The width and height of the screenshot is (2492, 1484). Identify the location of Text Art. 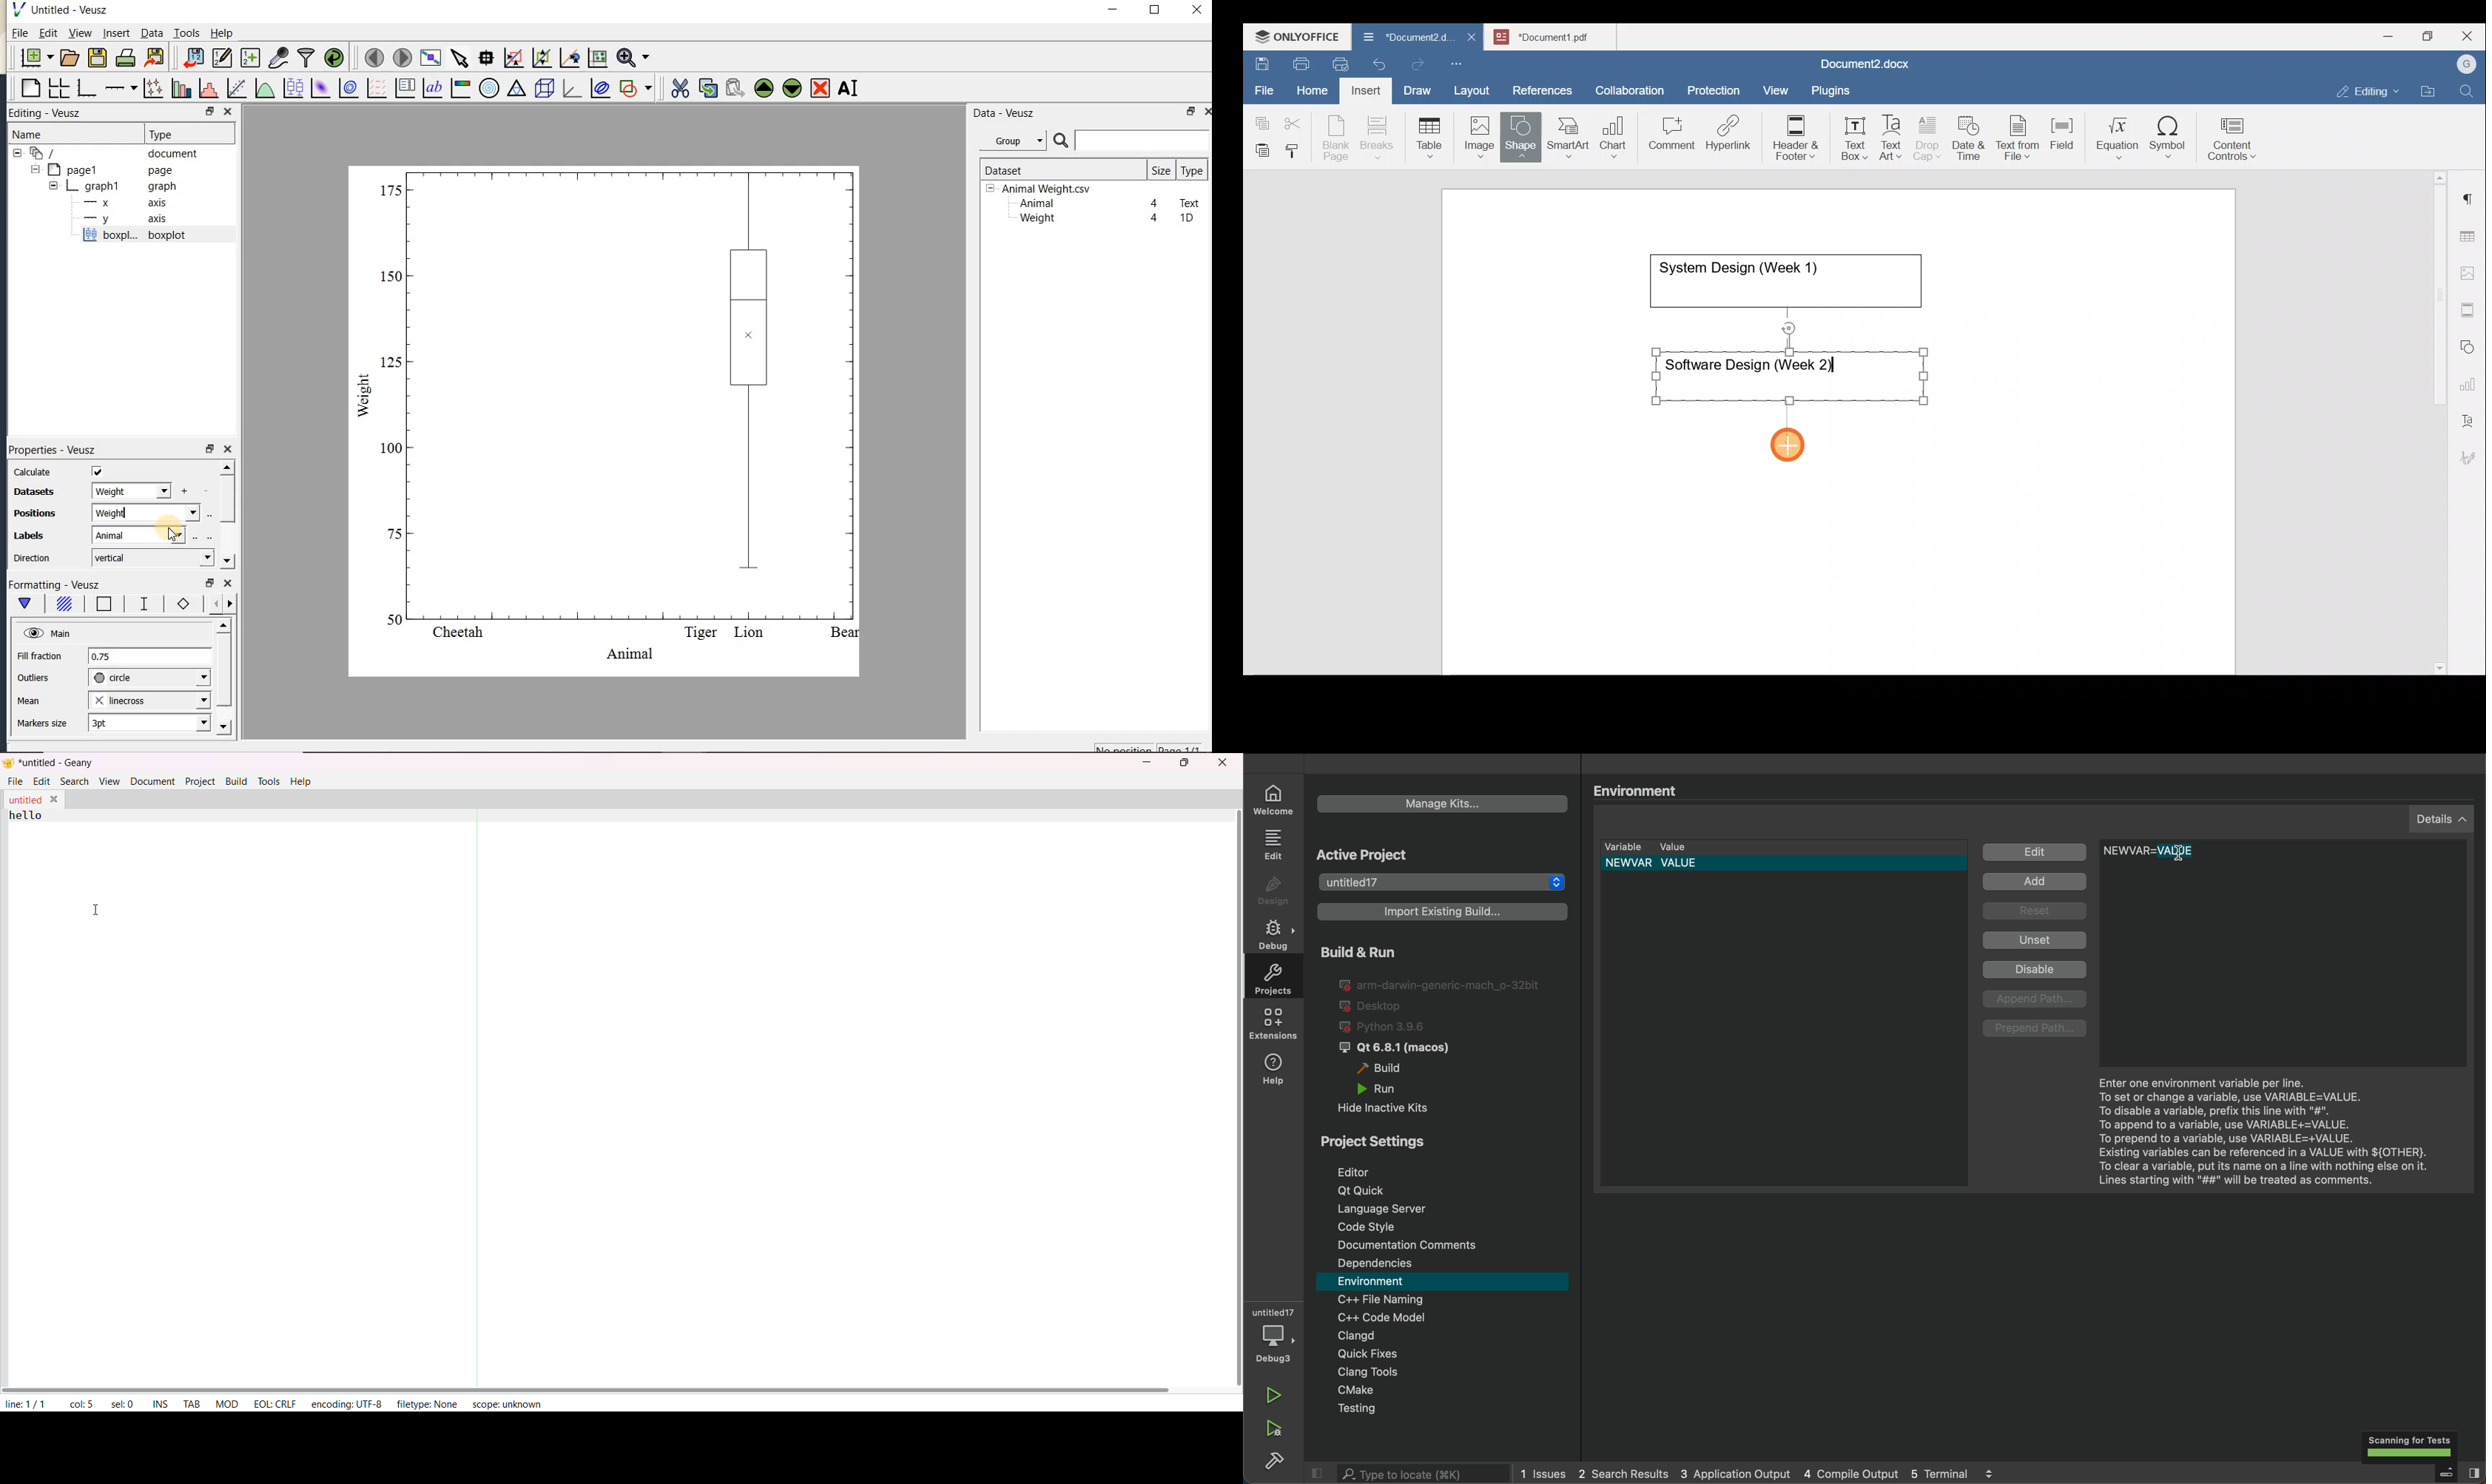
(1892, 138).